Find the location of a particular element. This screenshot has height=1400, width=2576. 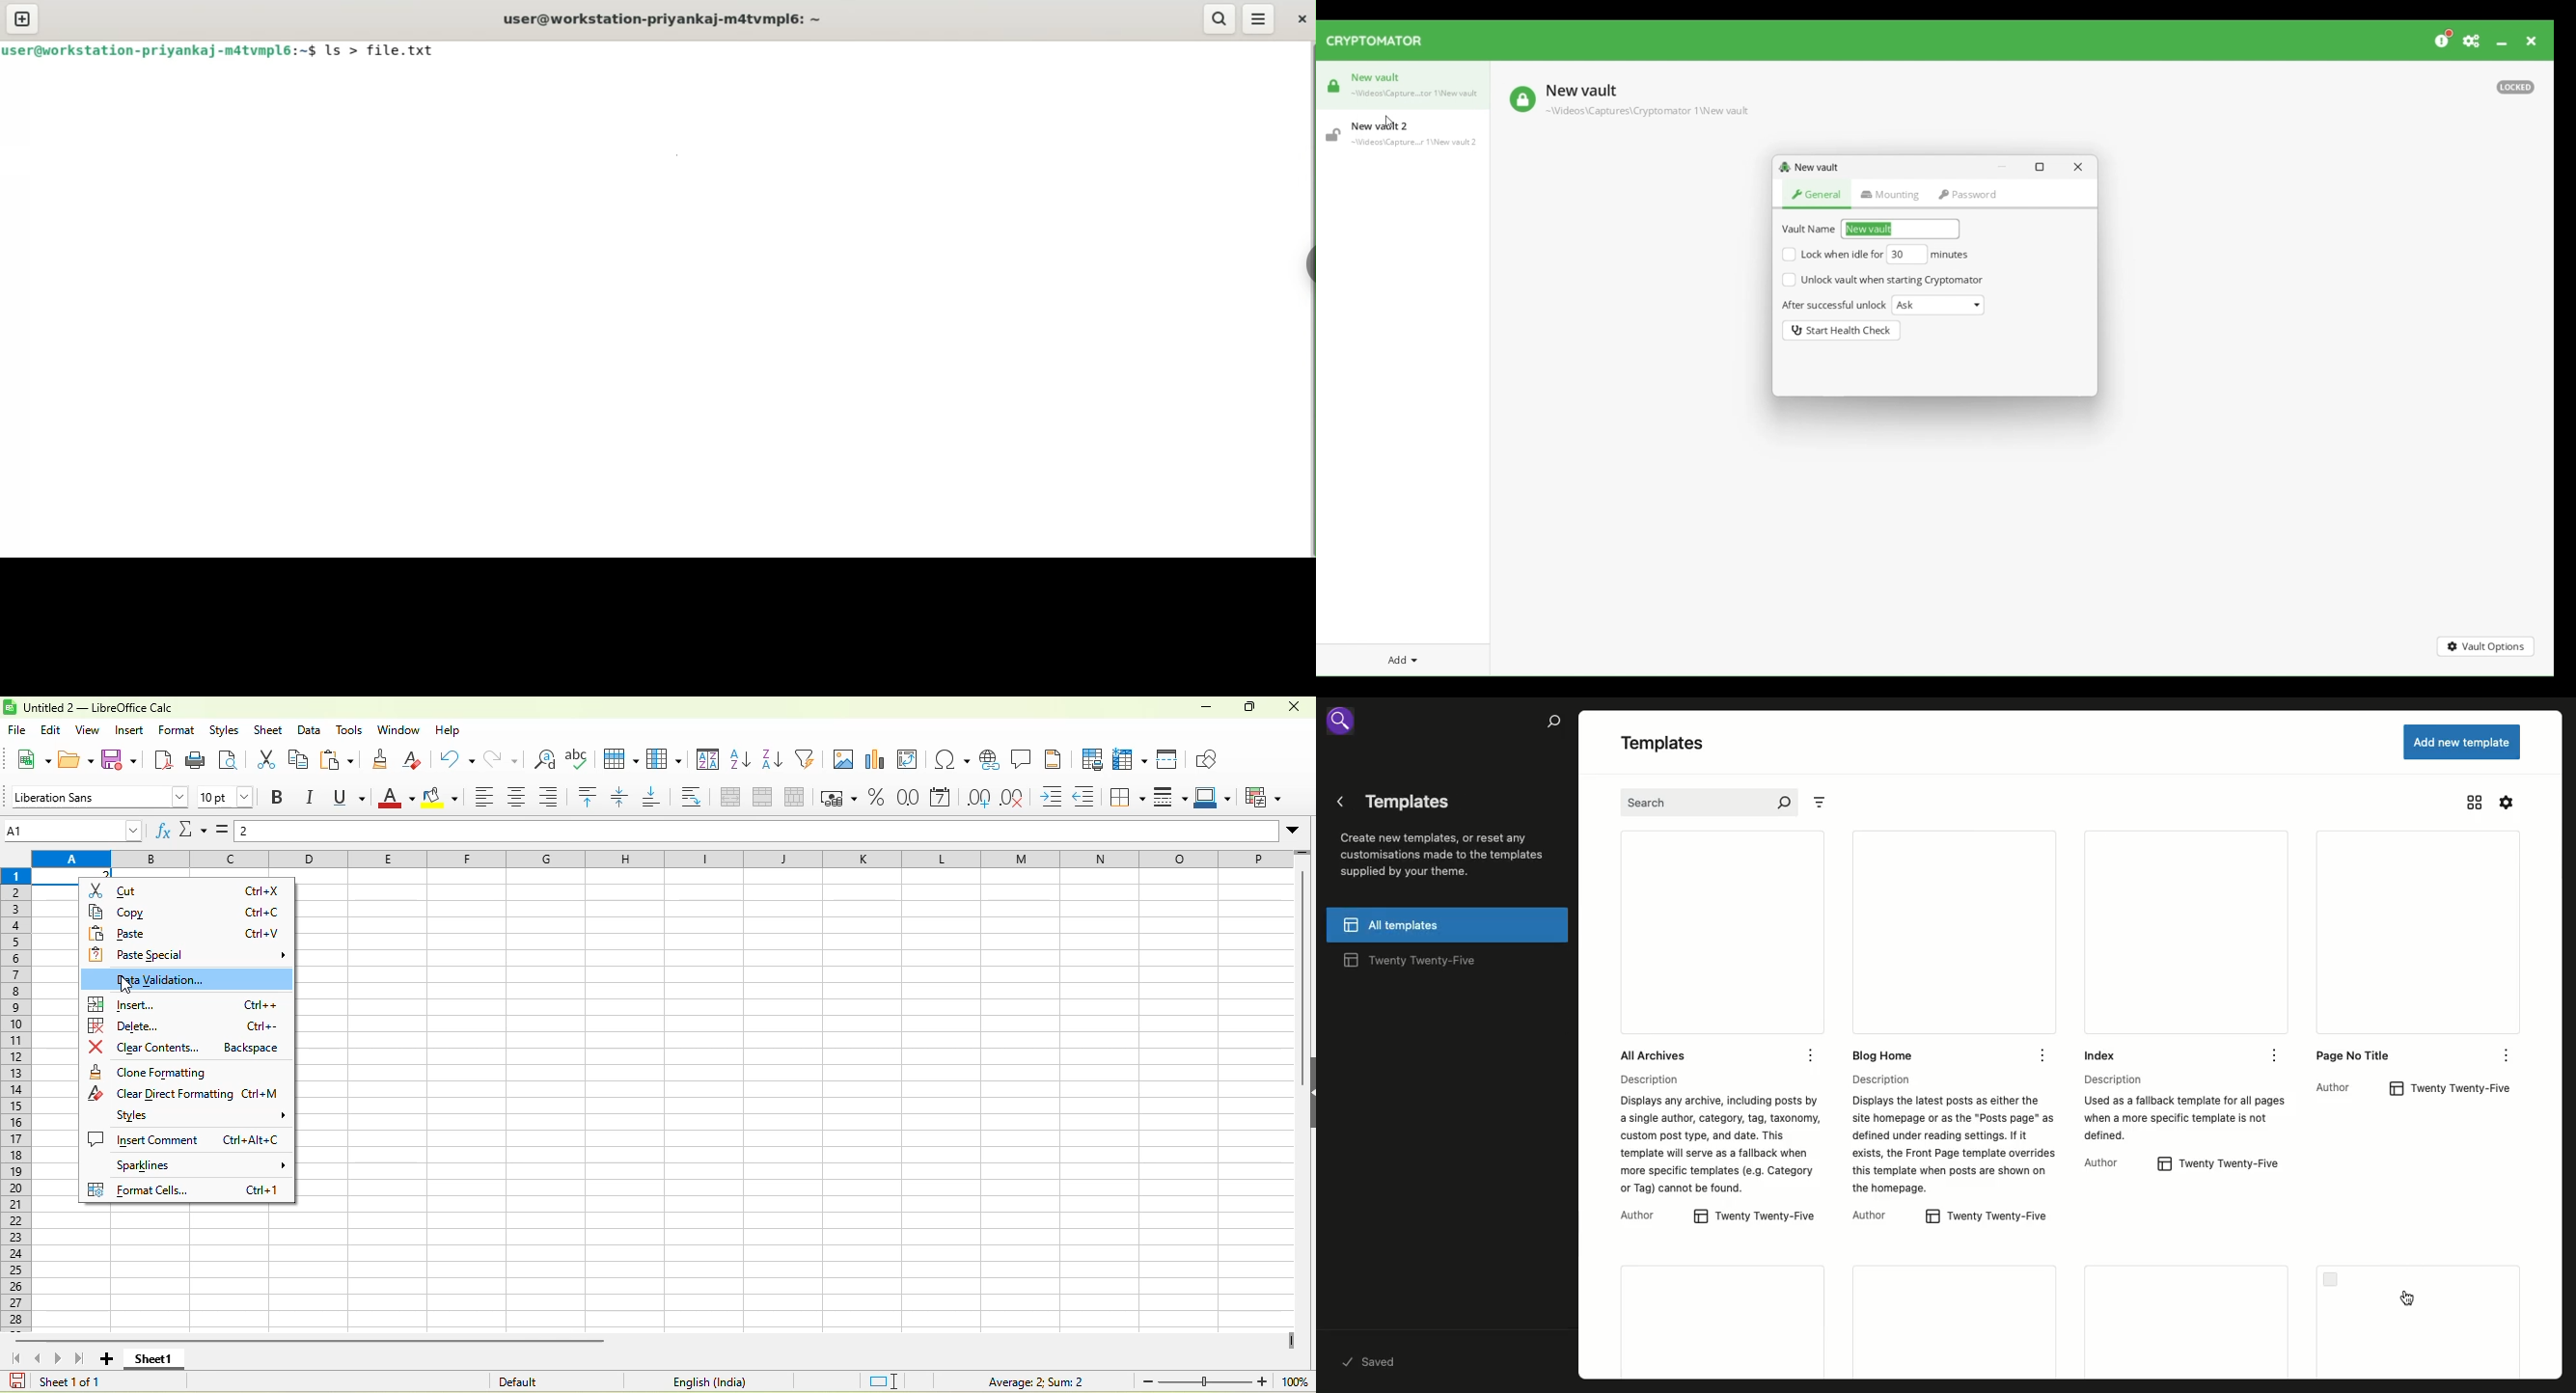

Templates is located at coordinates (1677, 745).